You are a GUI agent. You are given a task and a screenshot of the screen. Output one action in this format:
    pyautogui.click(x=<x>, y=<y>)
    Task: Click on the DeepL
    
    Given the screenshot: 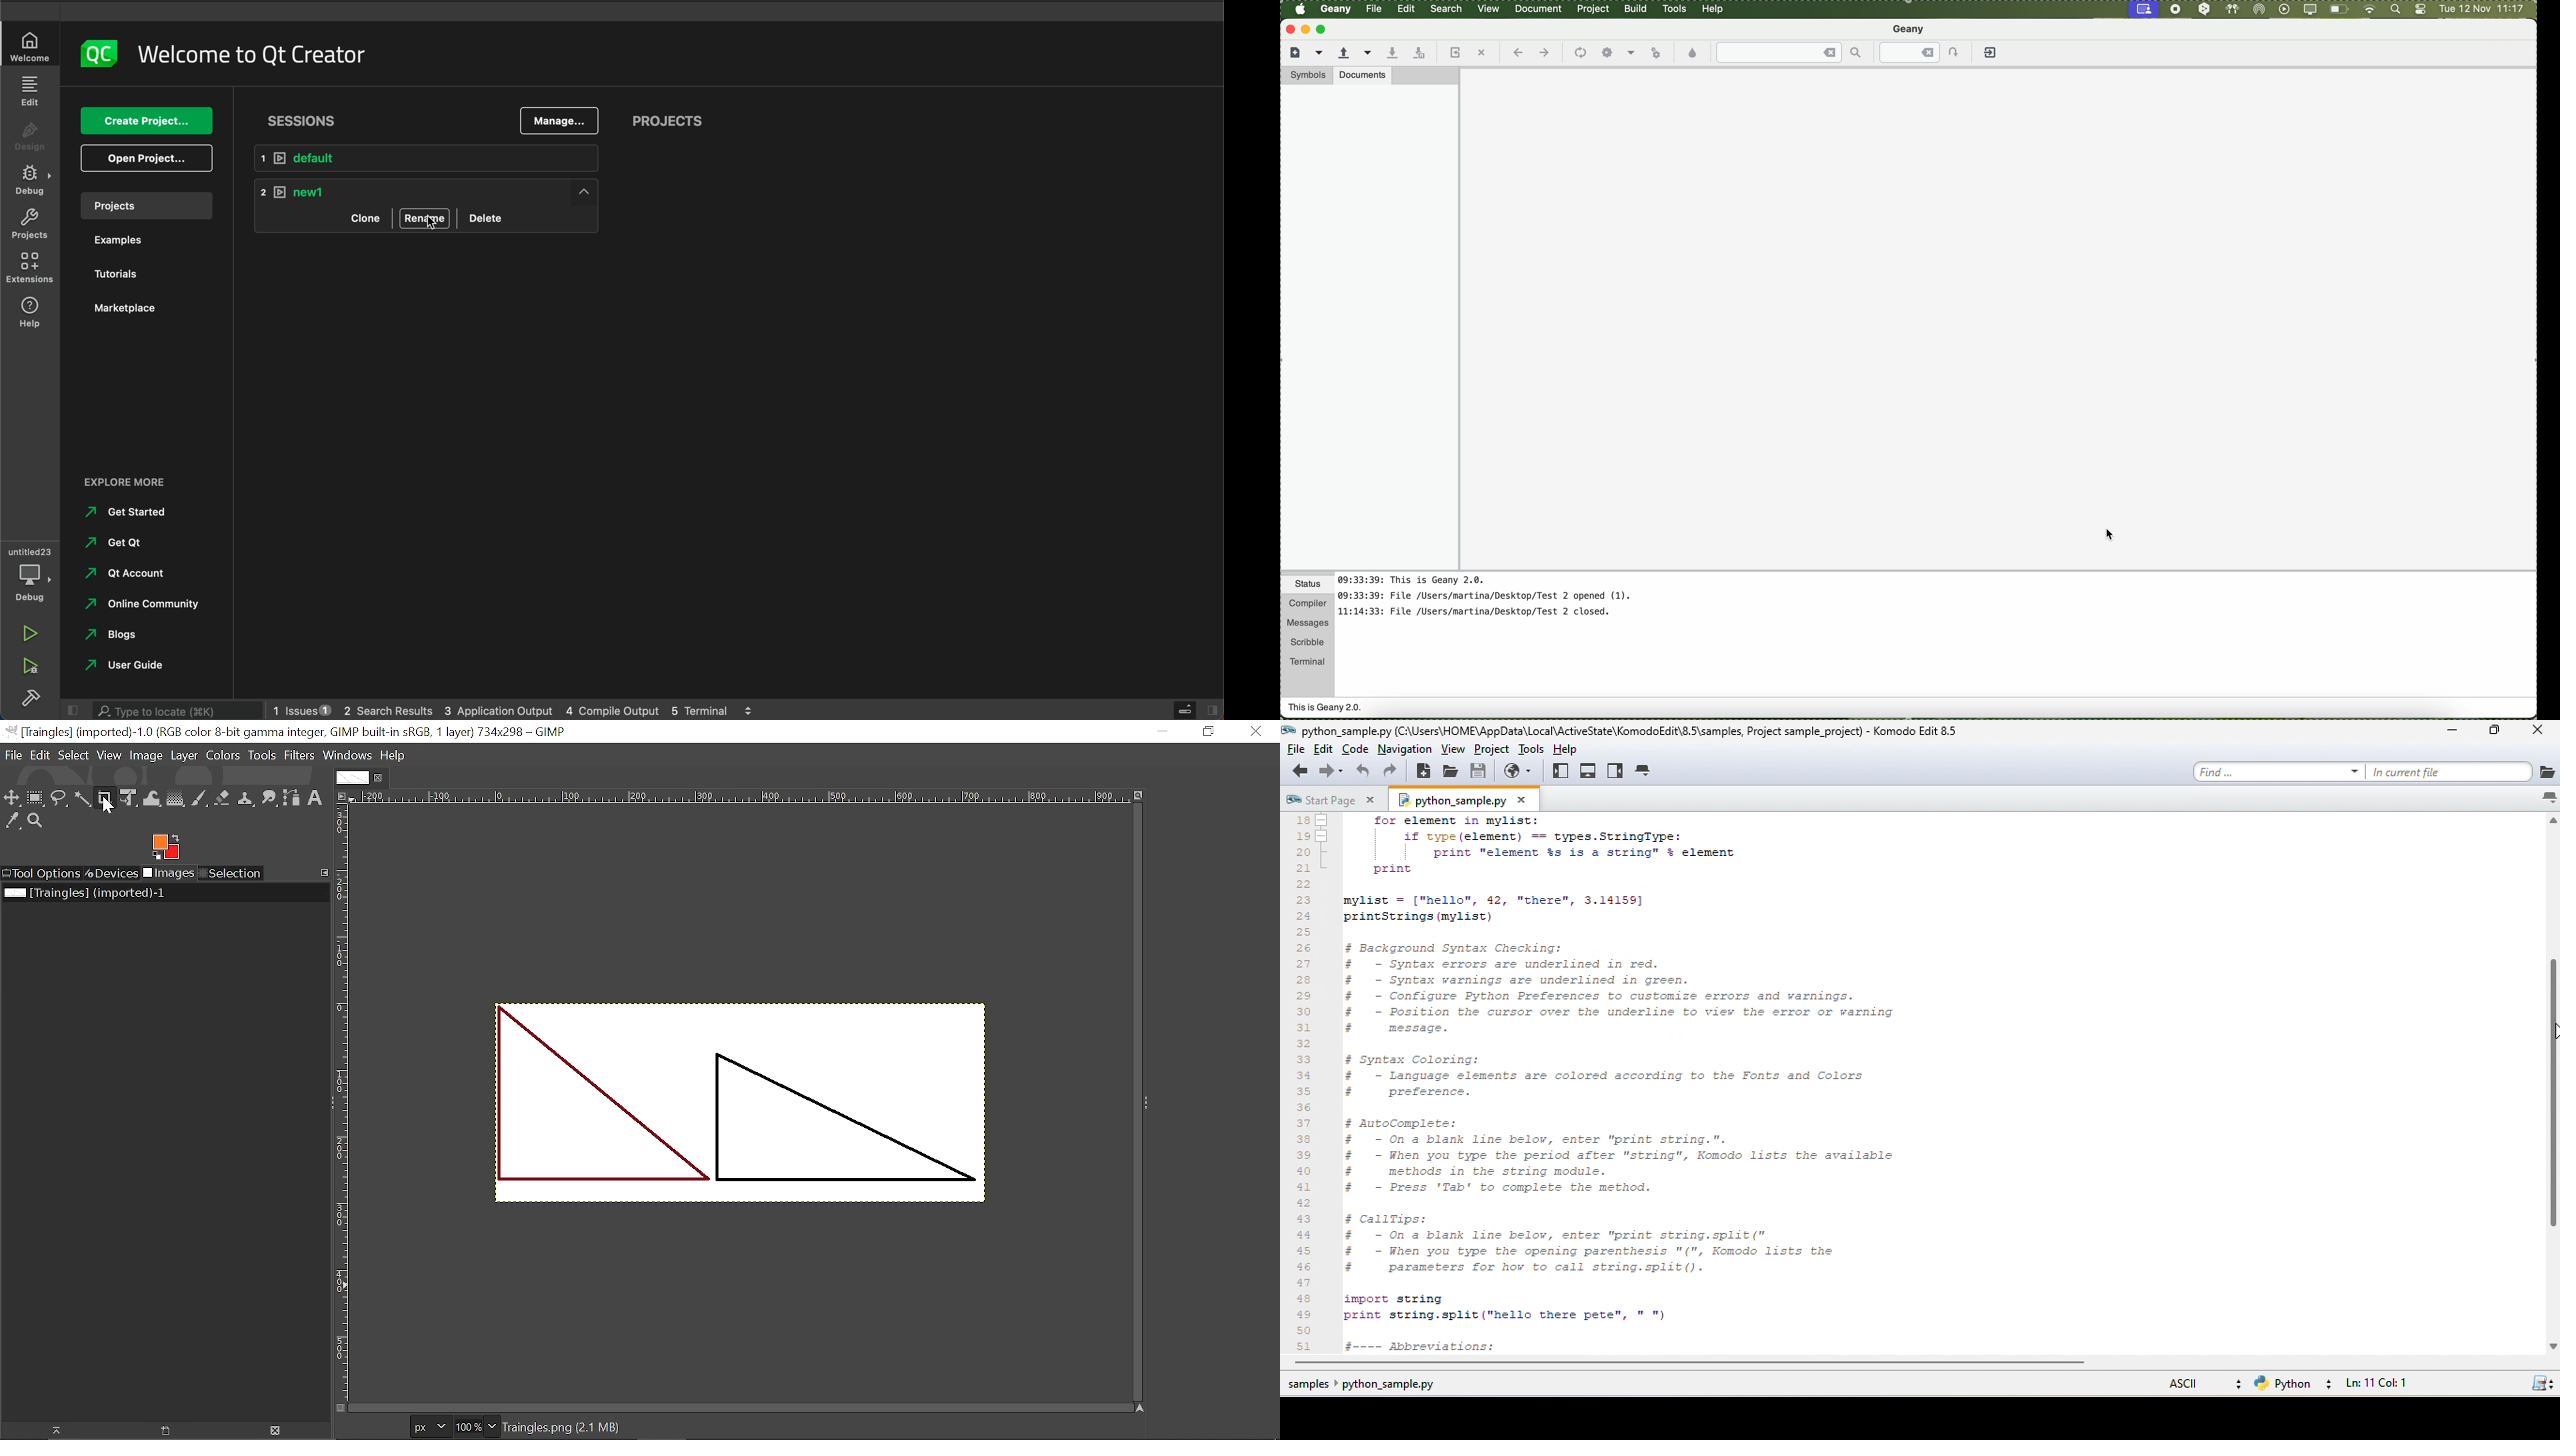 What is the action you would take?
    pyautogui.click(x=2205, y=9)
    